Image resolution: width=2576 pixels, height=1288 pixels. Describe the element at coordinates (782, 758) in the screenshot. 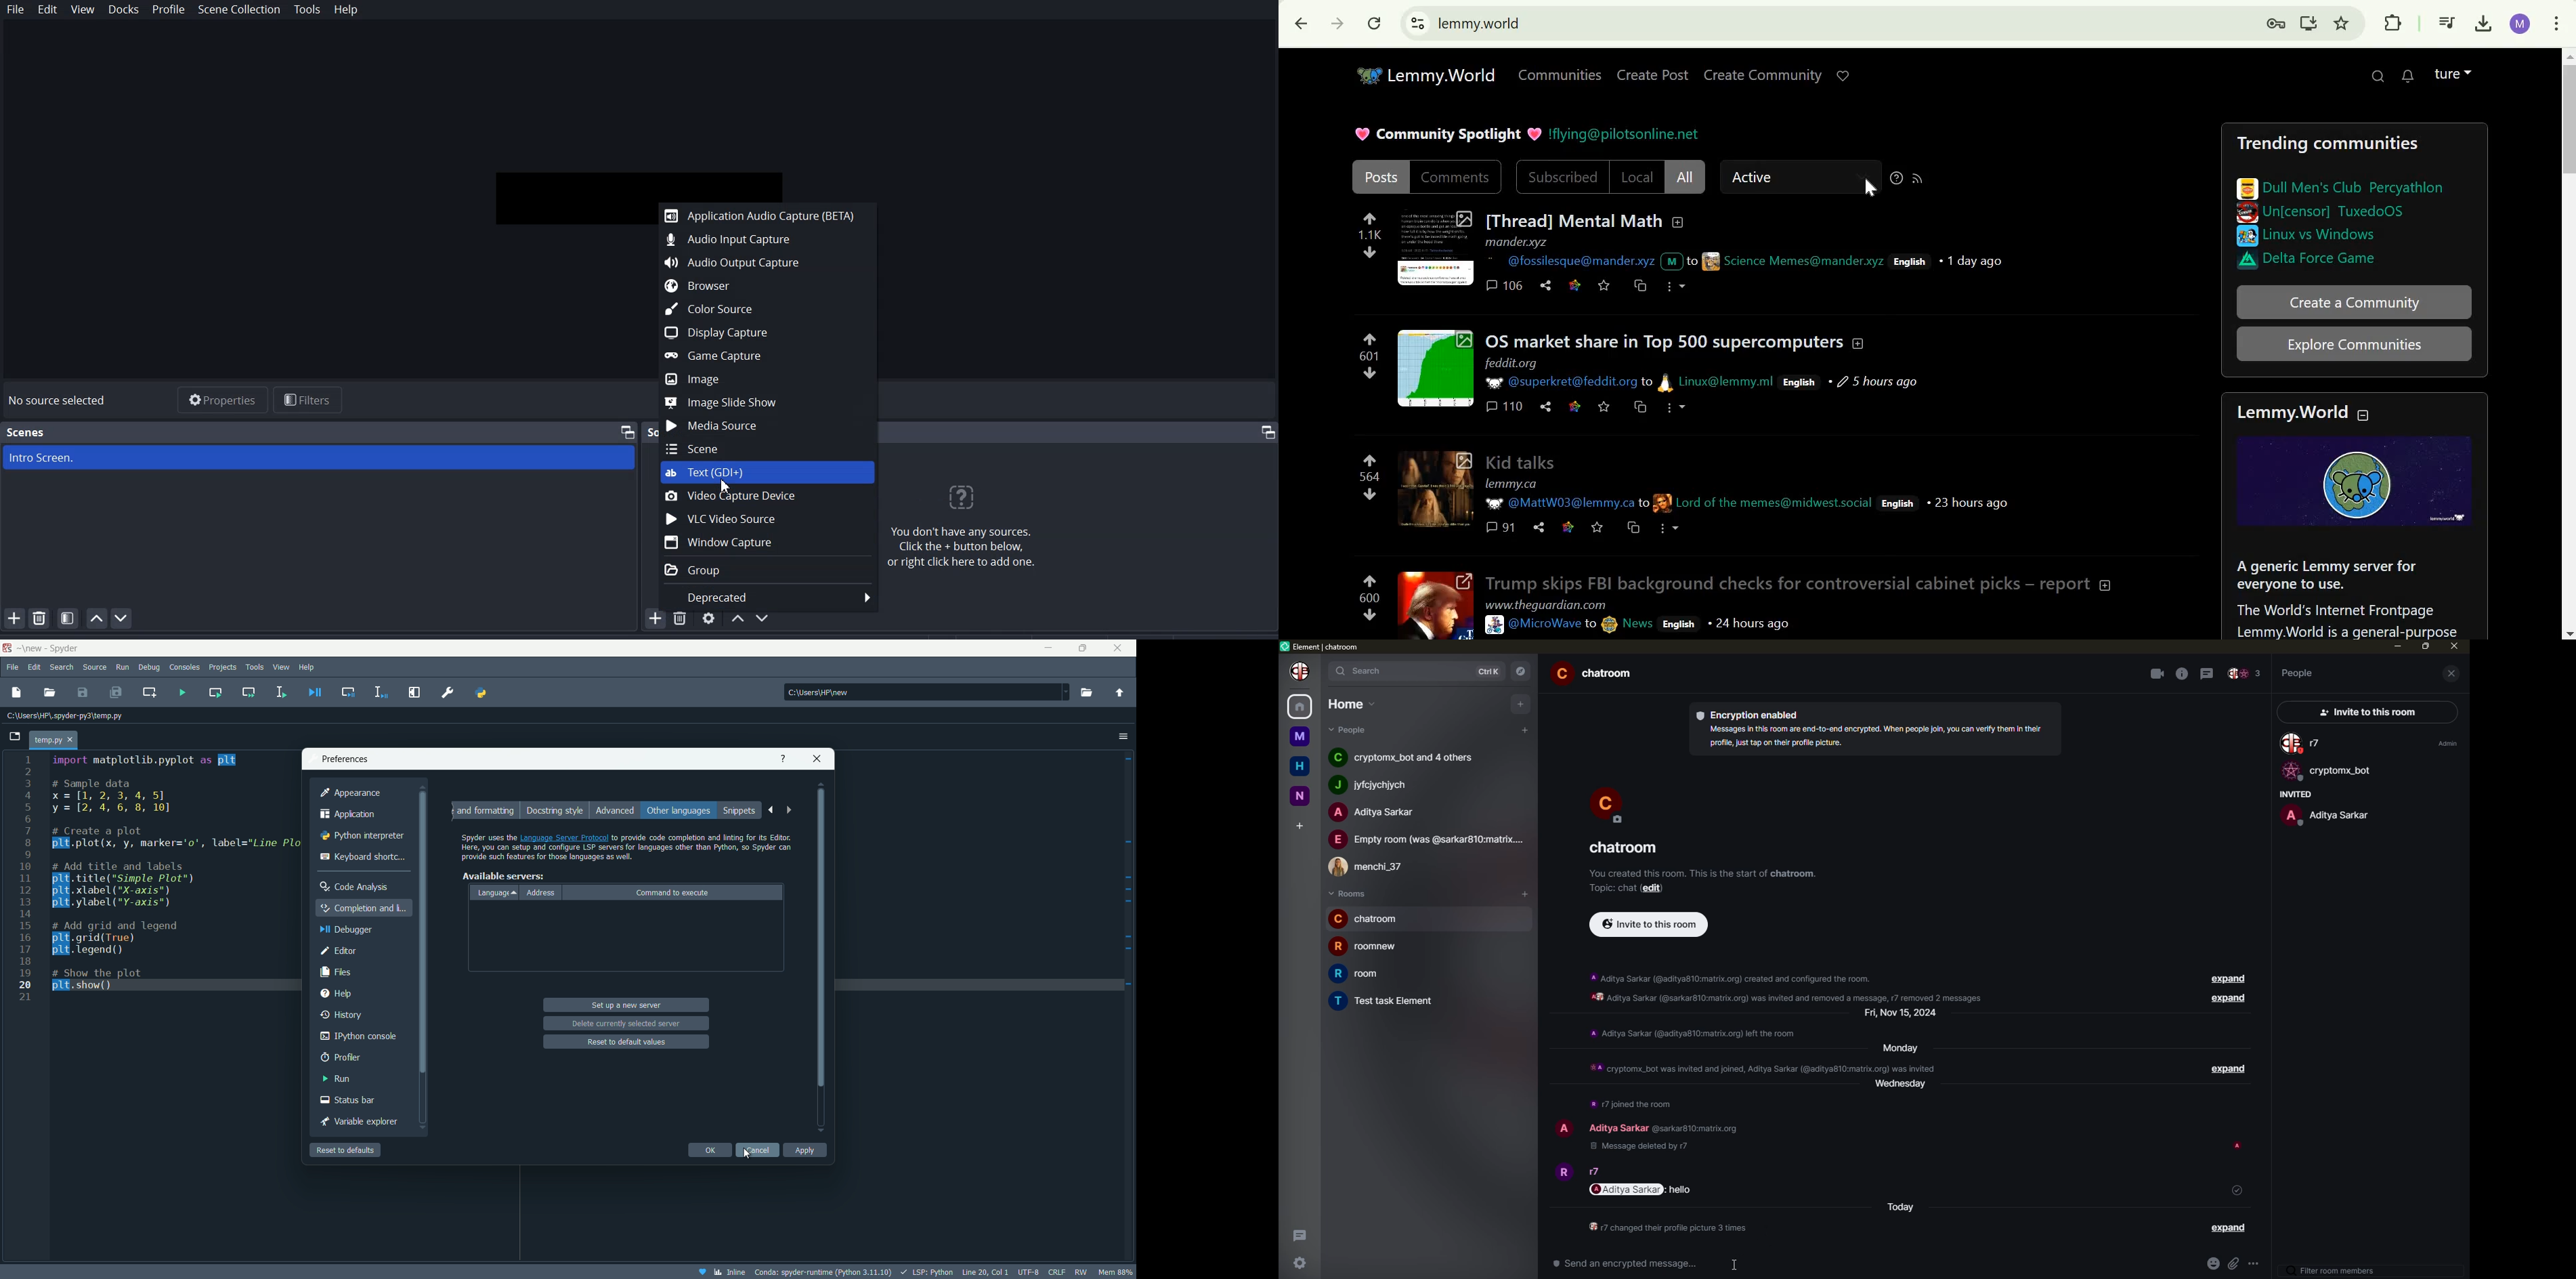

I see `help` at that location.